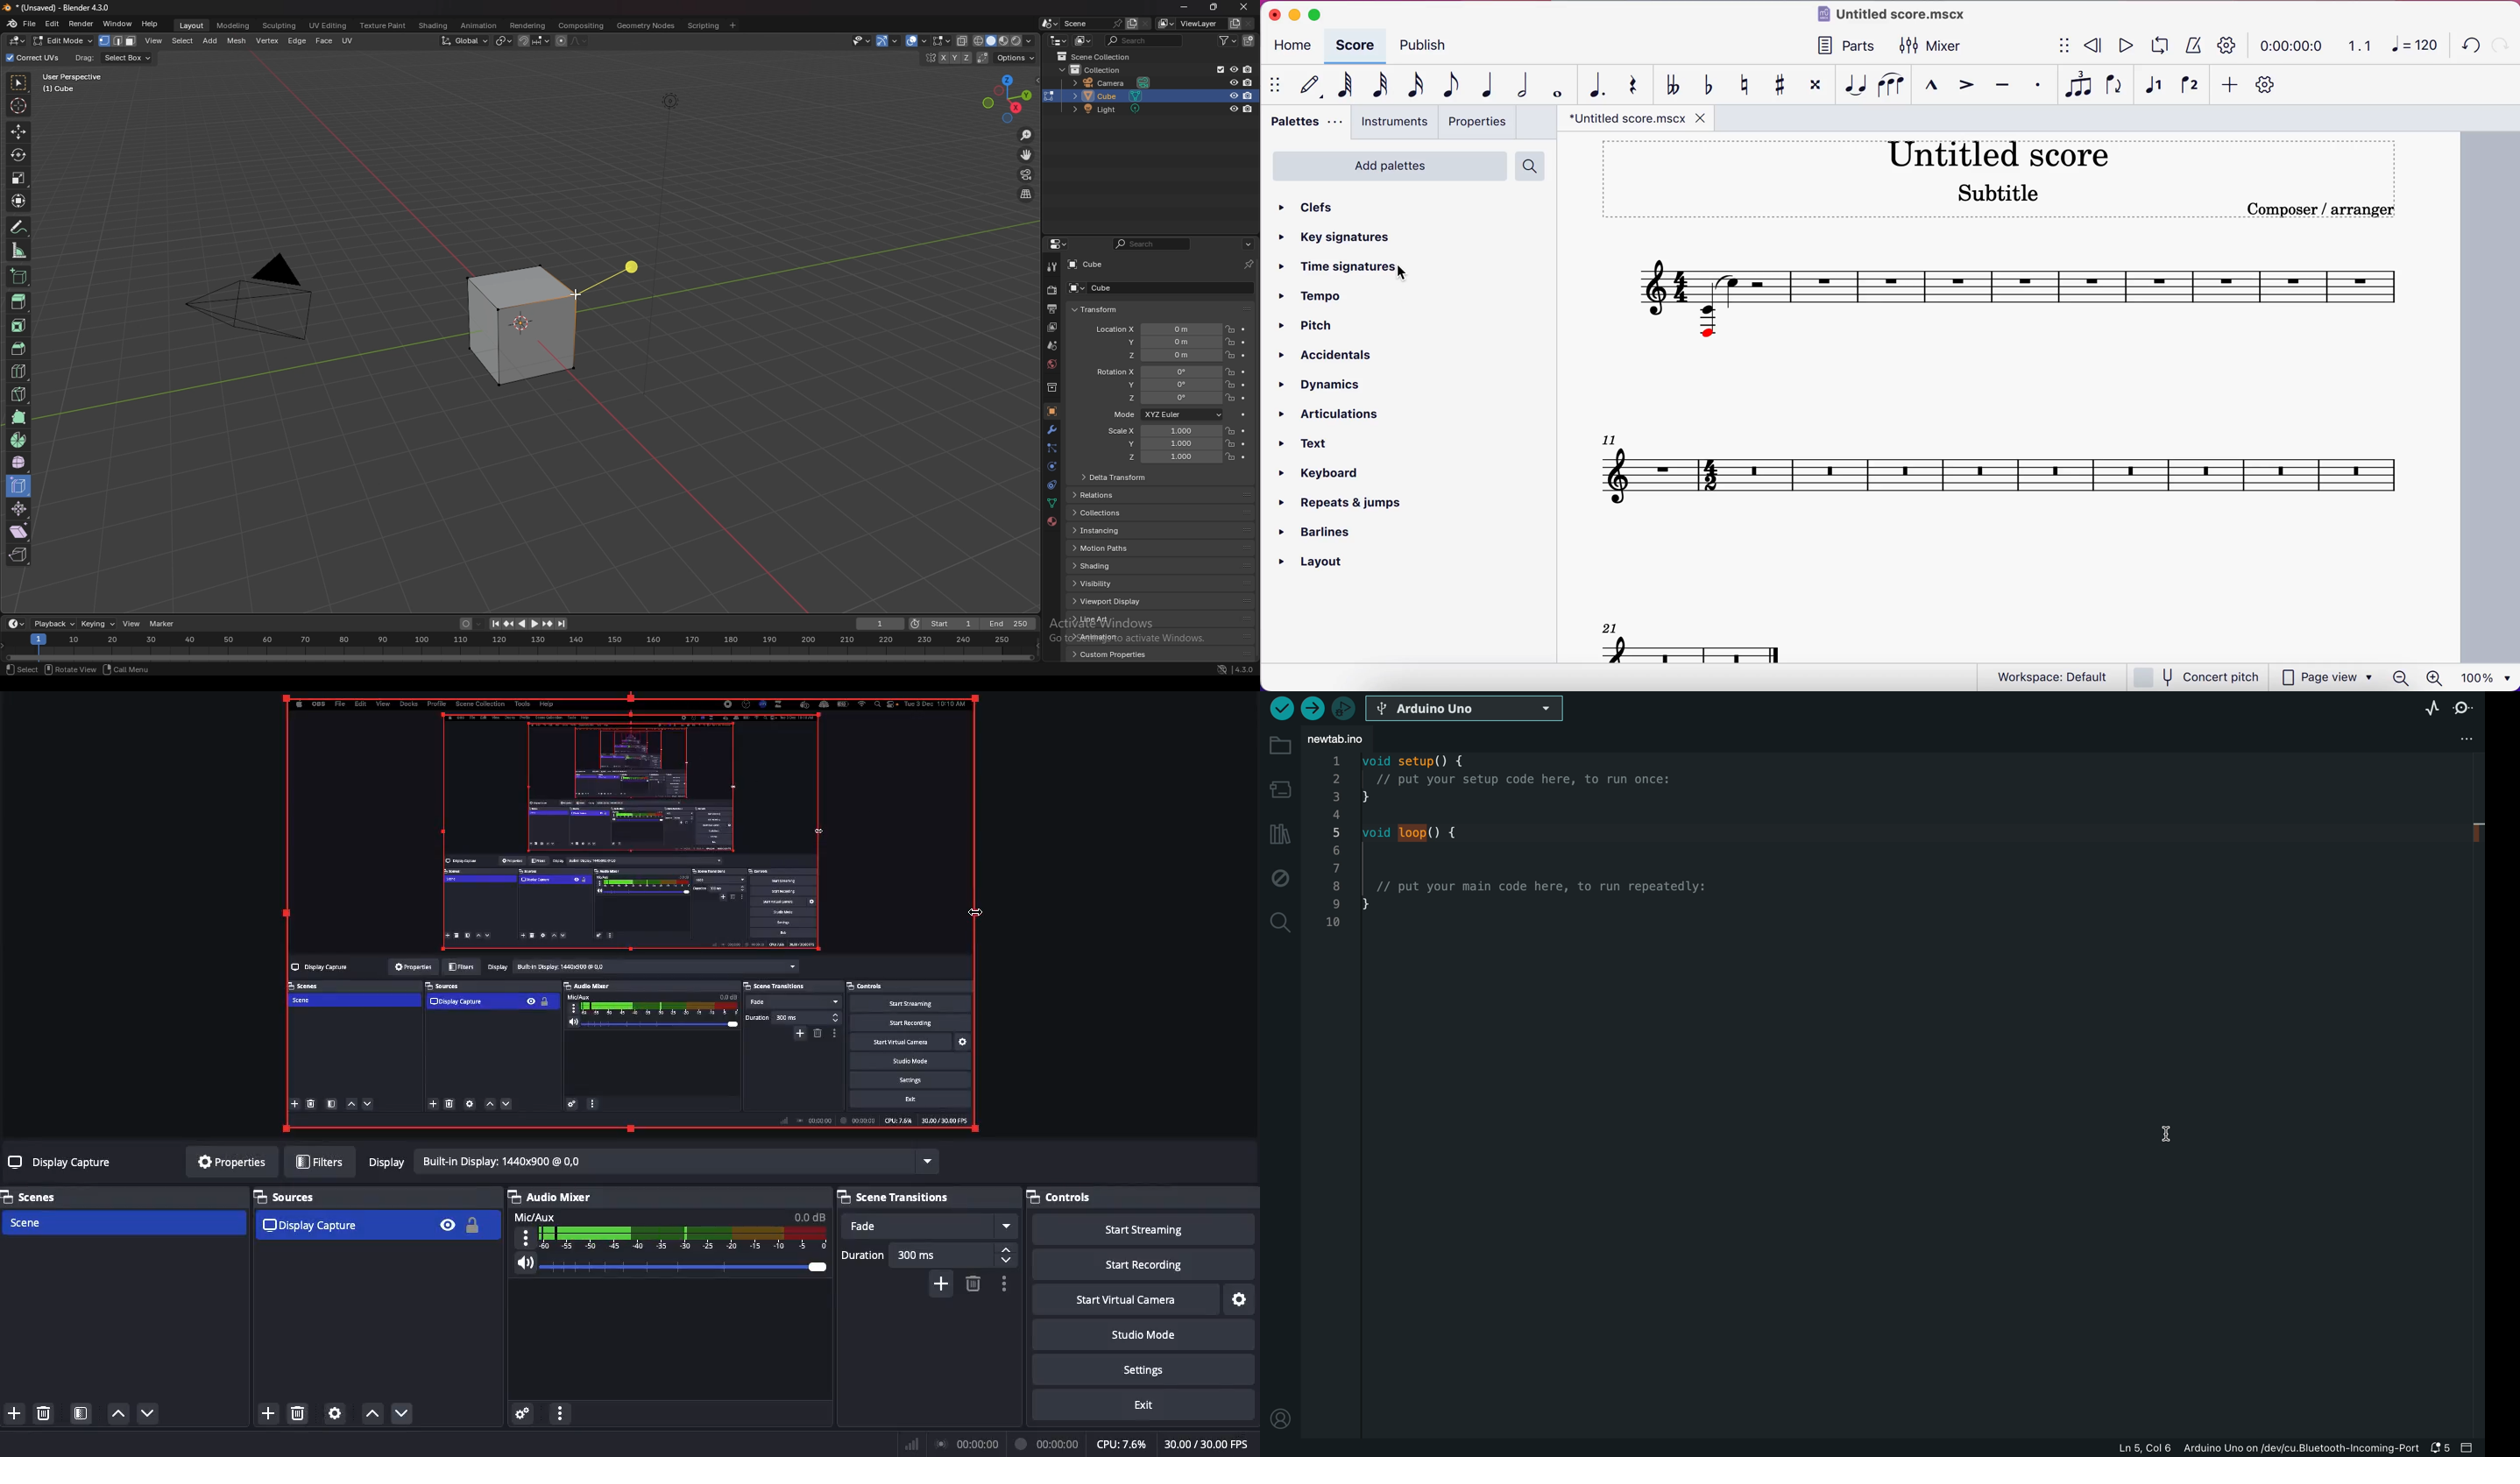  Describe the element at coordinates (2129, 46) in the screenshot. I see `play` at that location.